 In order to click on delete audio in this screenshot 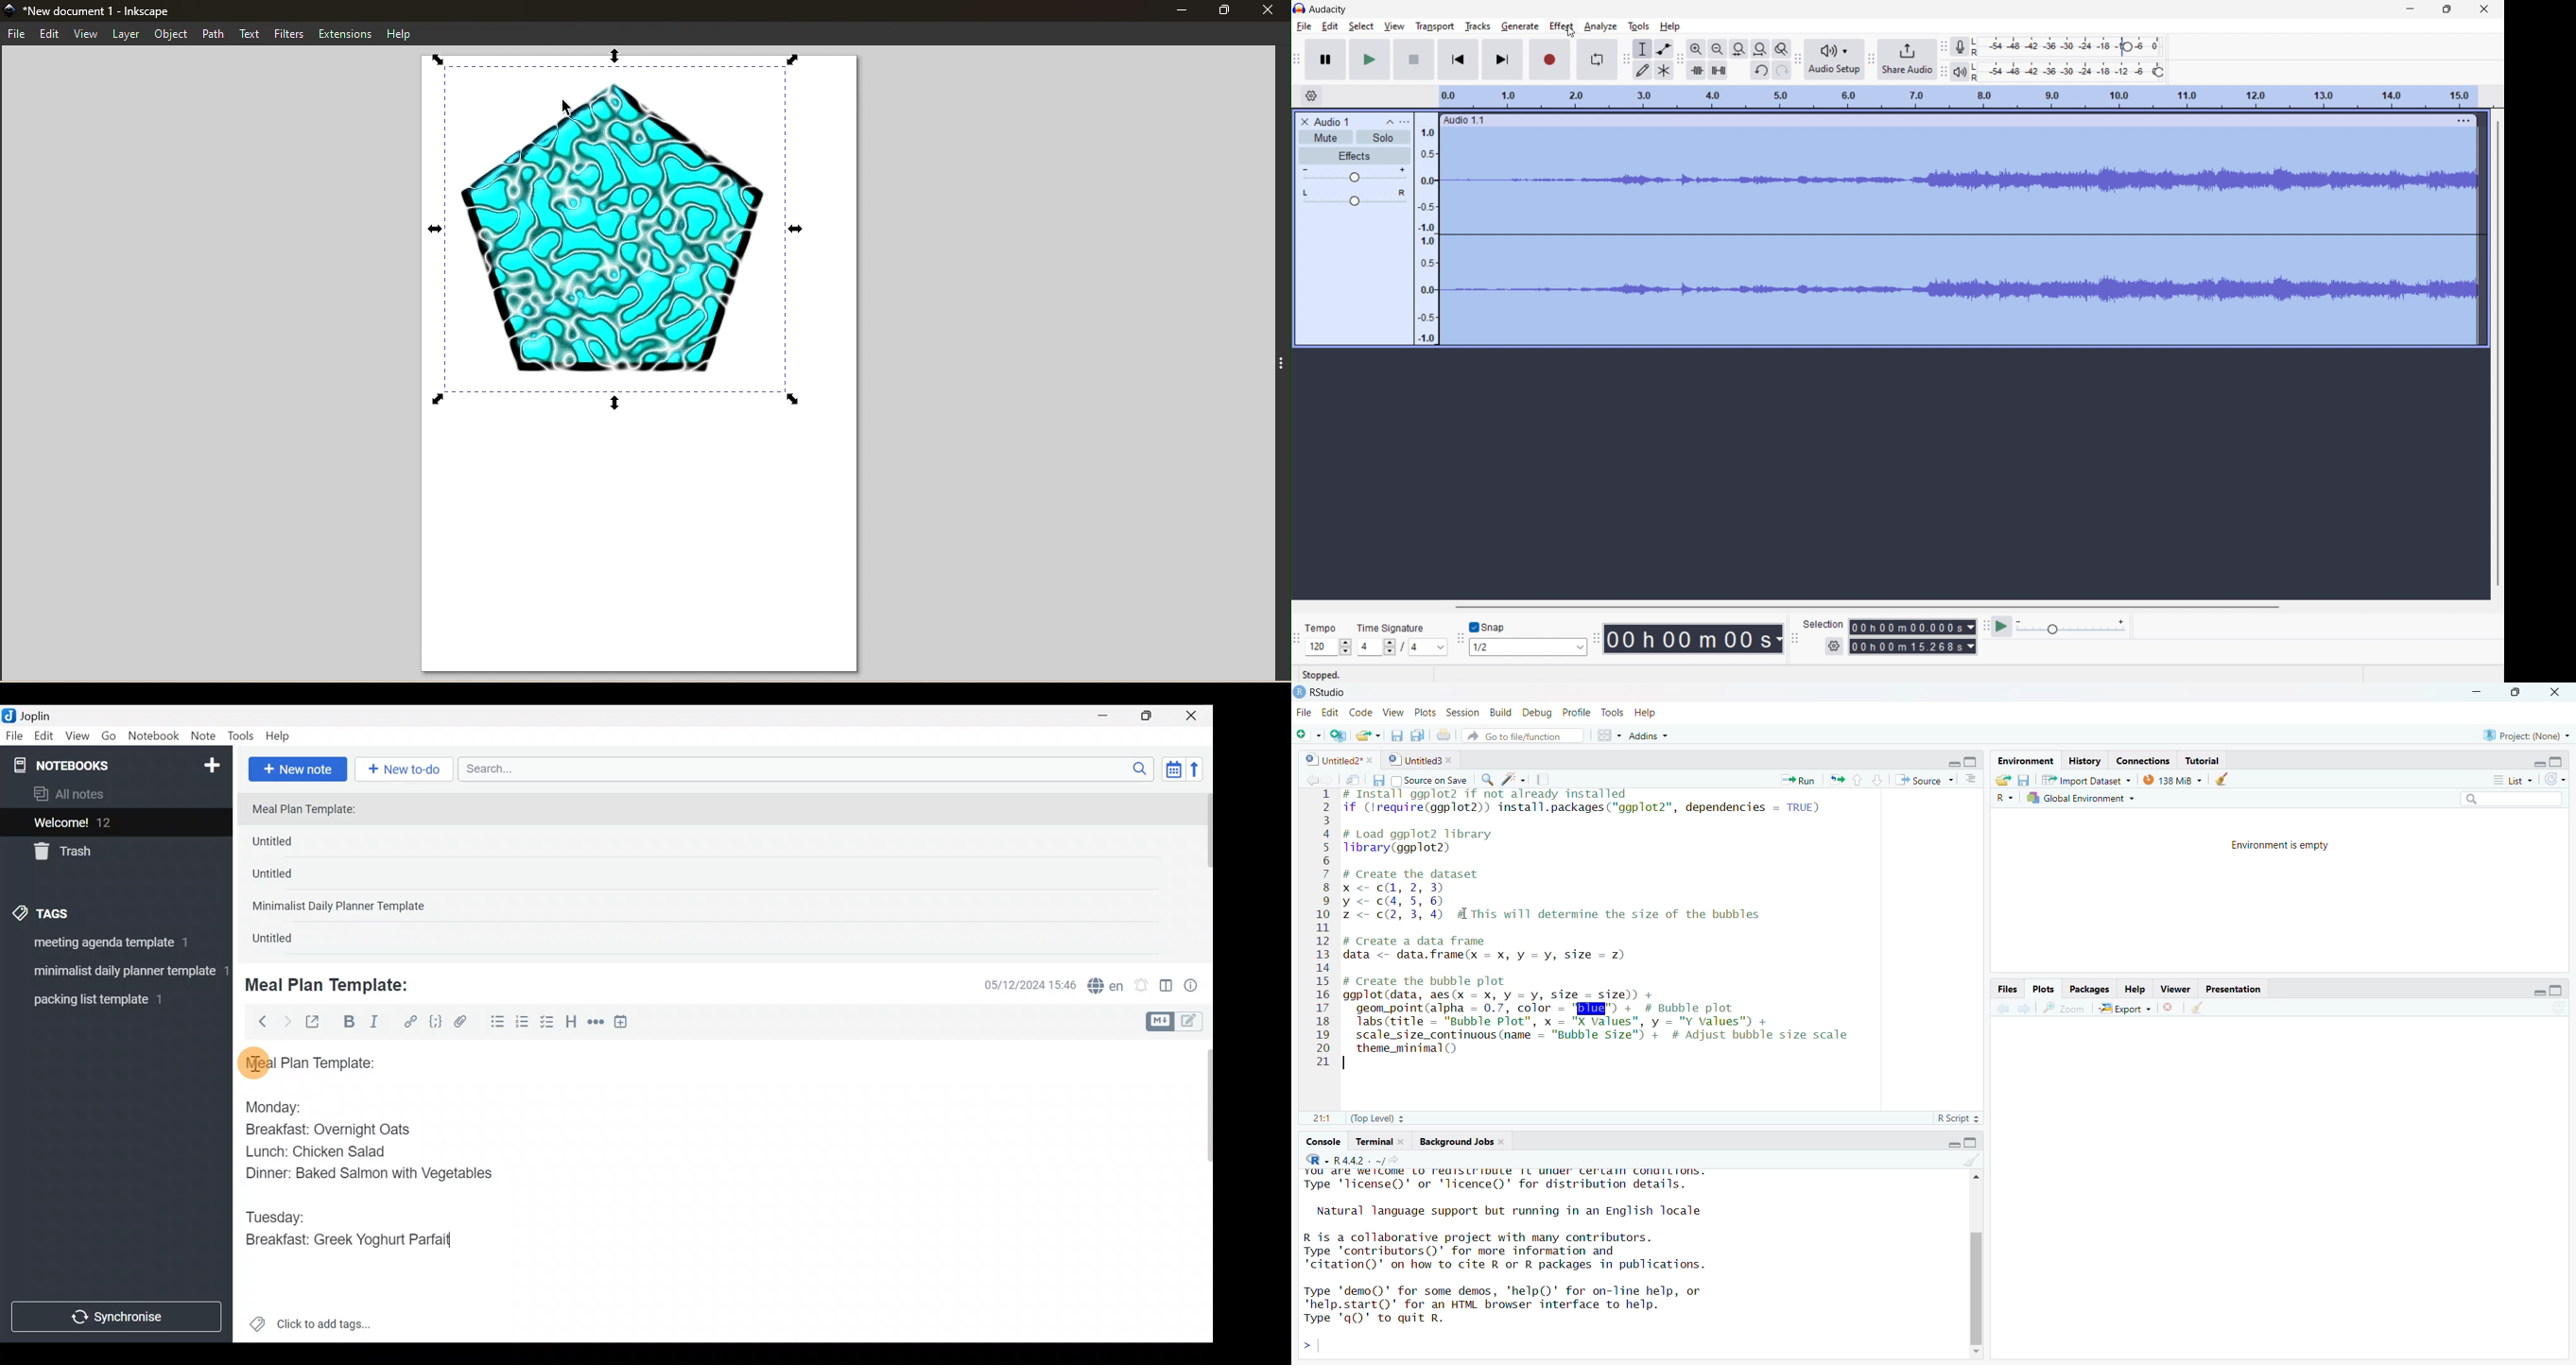, I will do `click(1303, 121)`.